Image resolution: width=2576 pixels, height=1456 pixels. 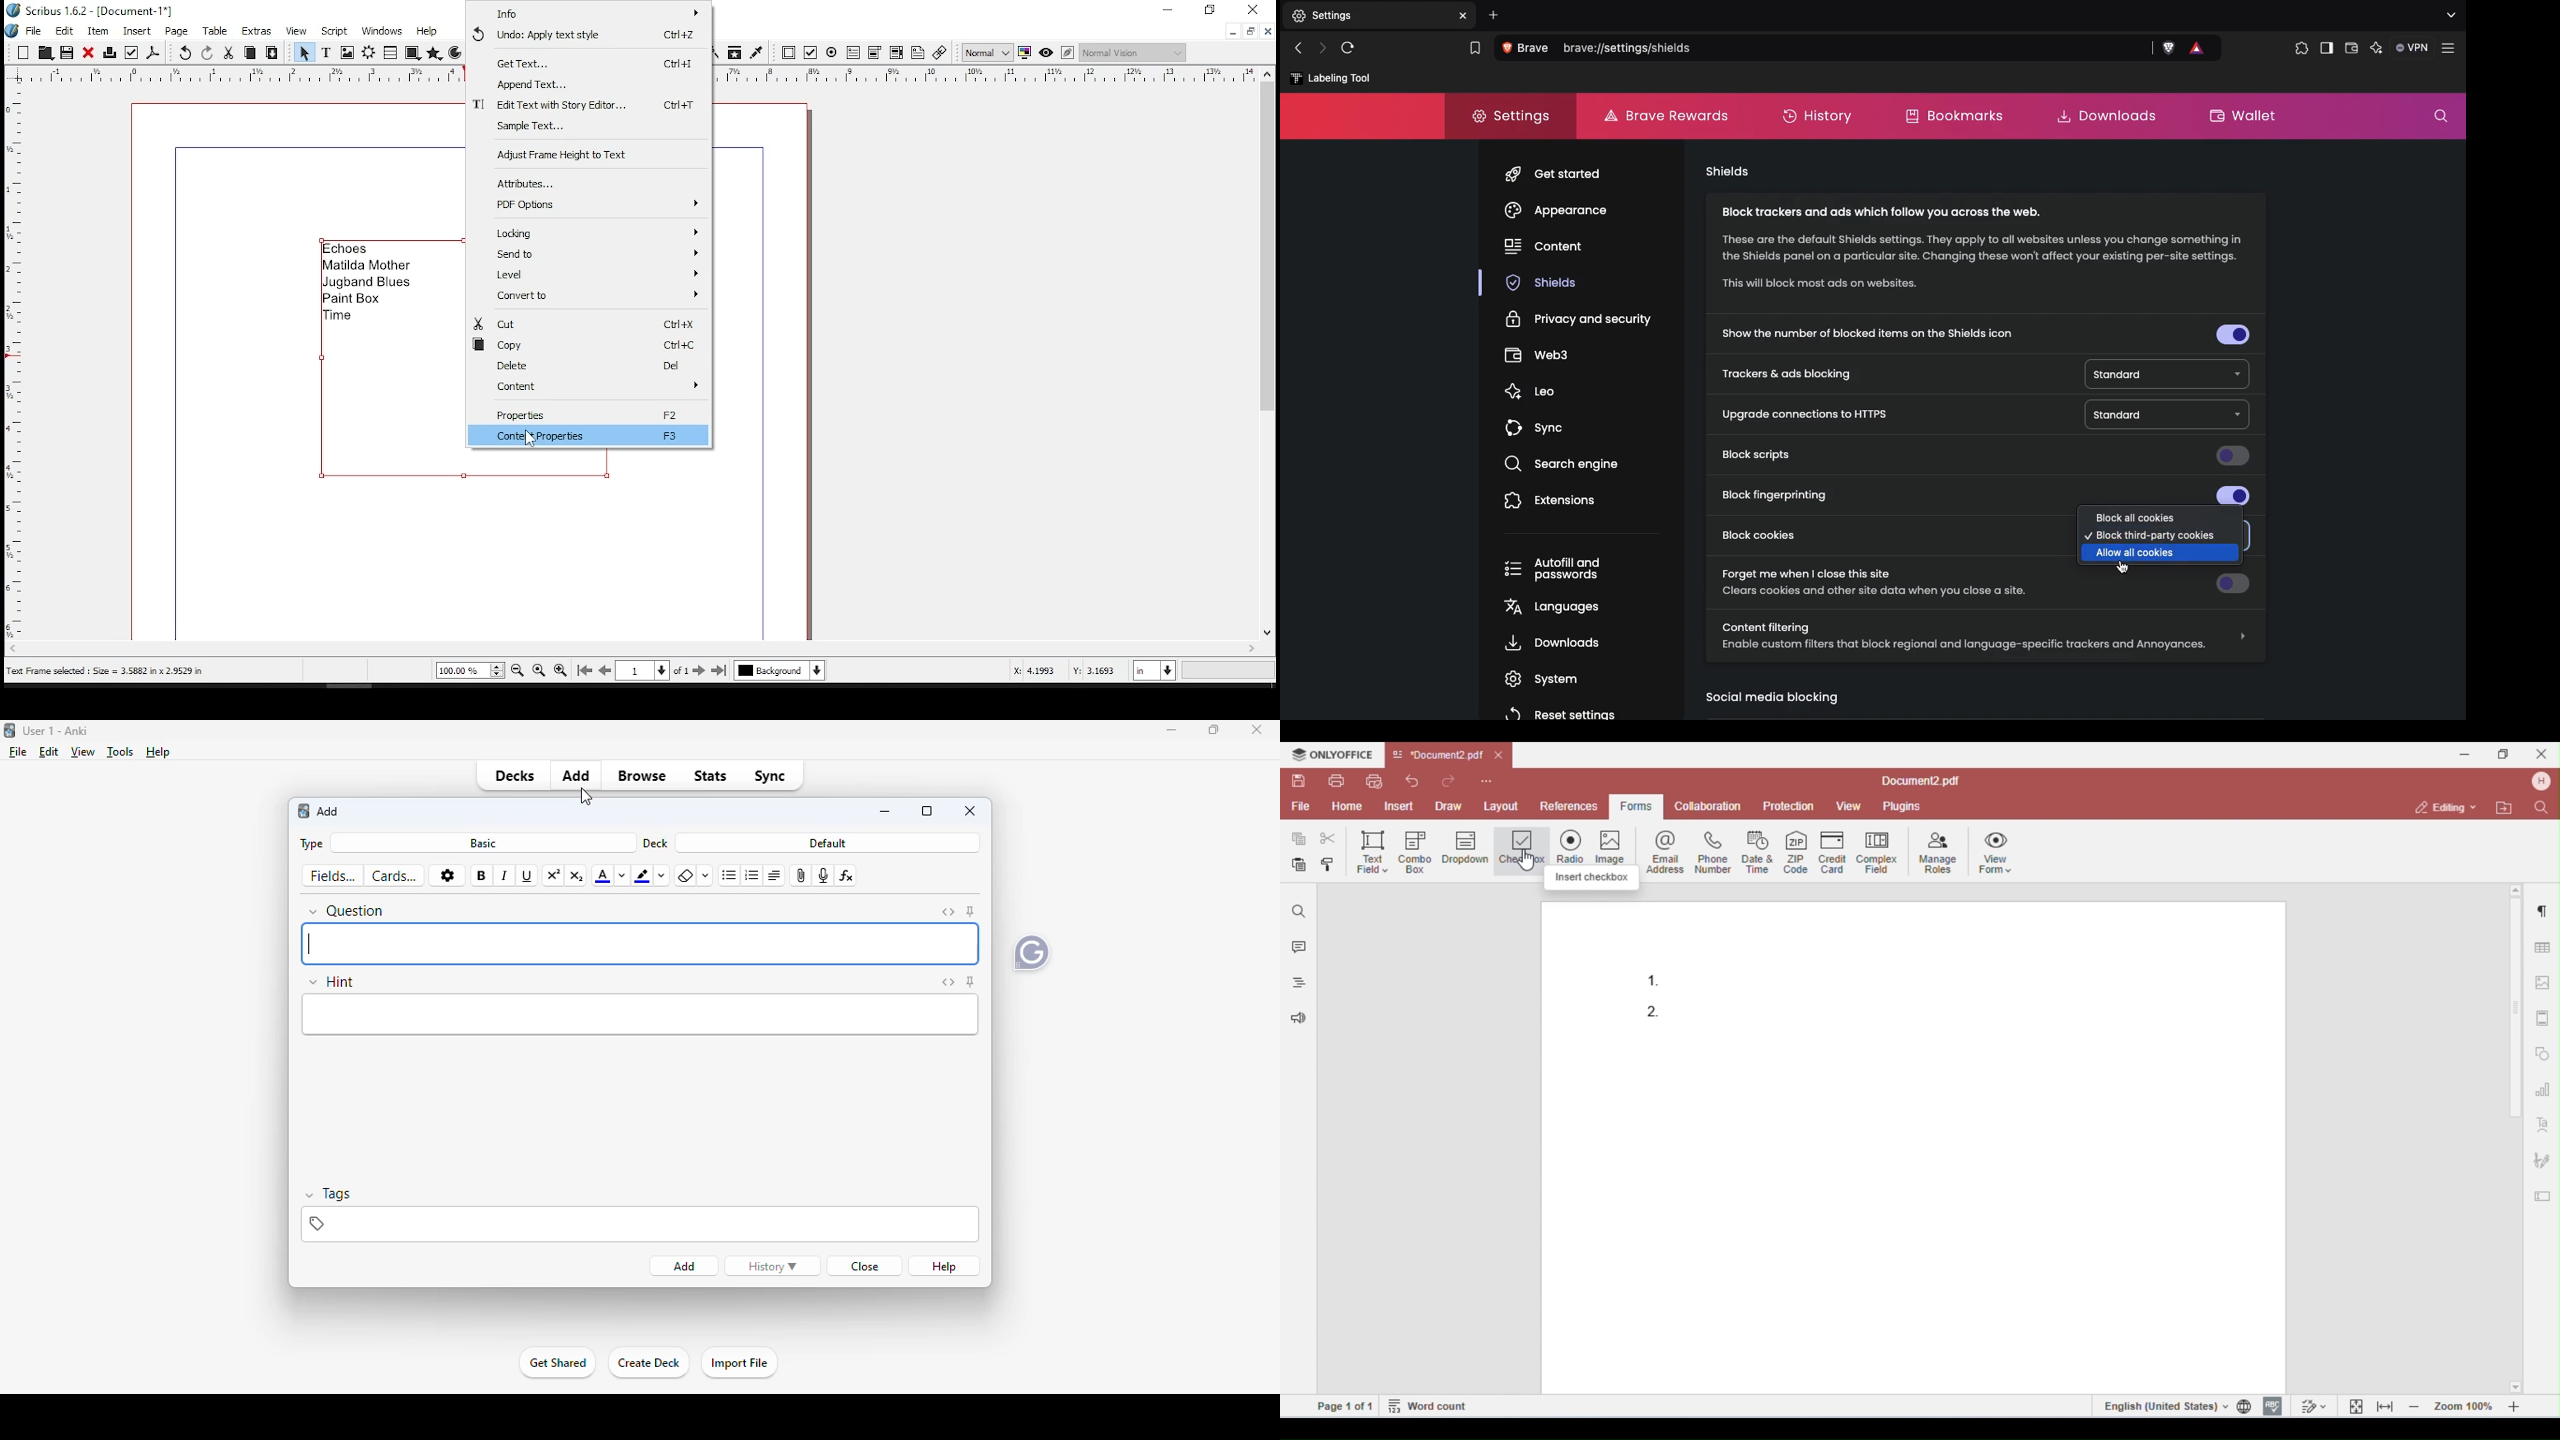 I want to click on webs3, so click(x=1539, y=358).